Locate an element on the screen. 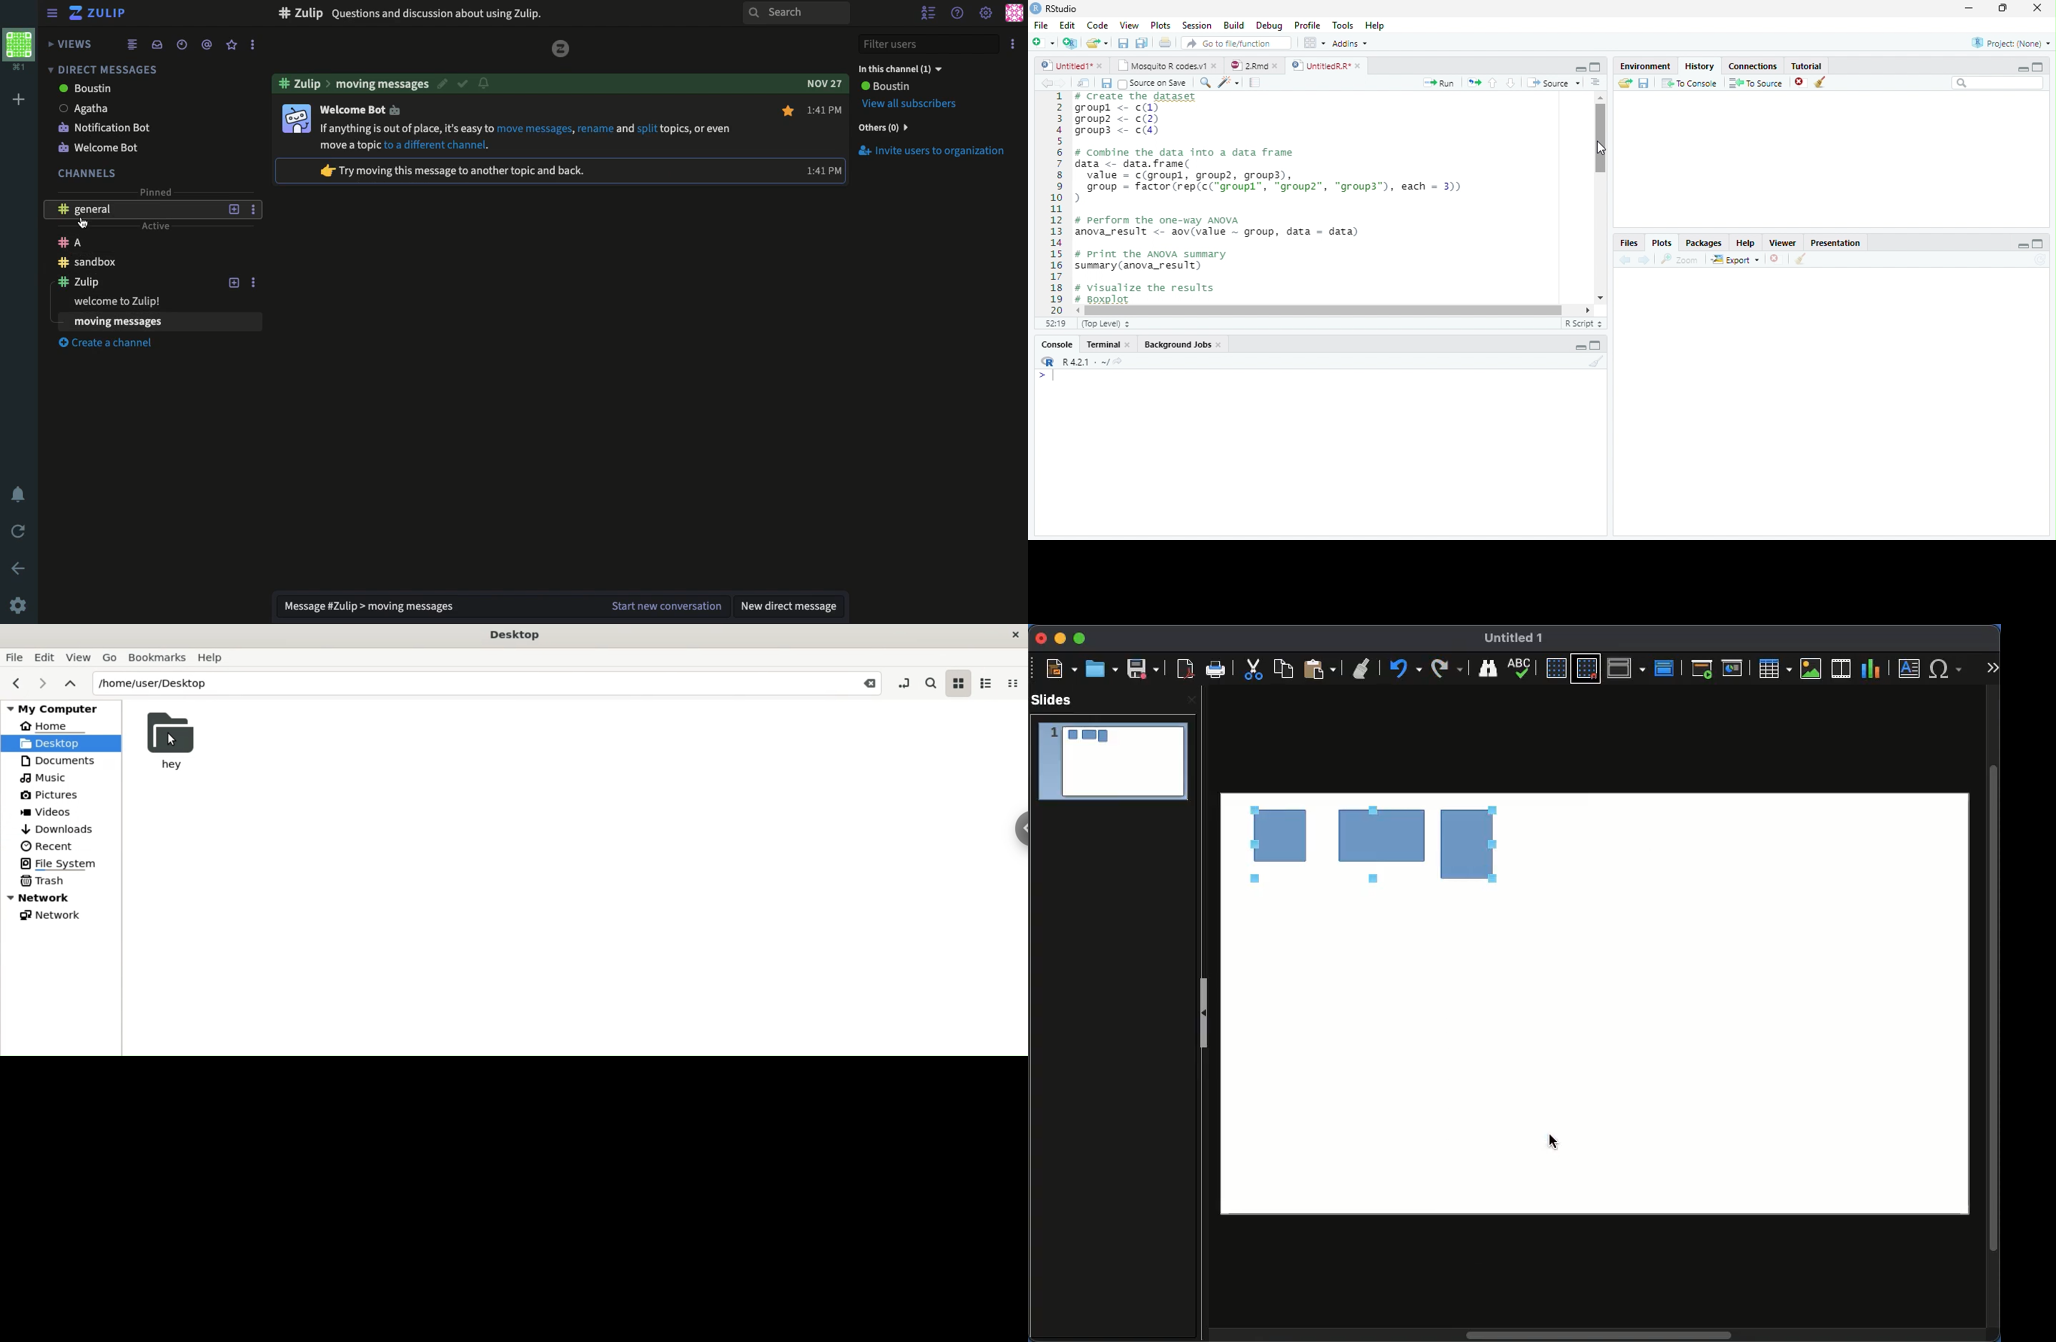 The height and width of the screenshot is (1344, 2072). Profile is located at coordinates (295, 119).